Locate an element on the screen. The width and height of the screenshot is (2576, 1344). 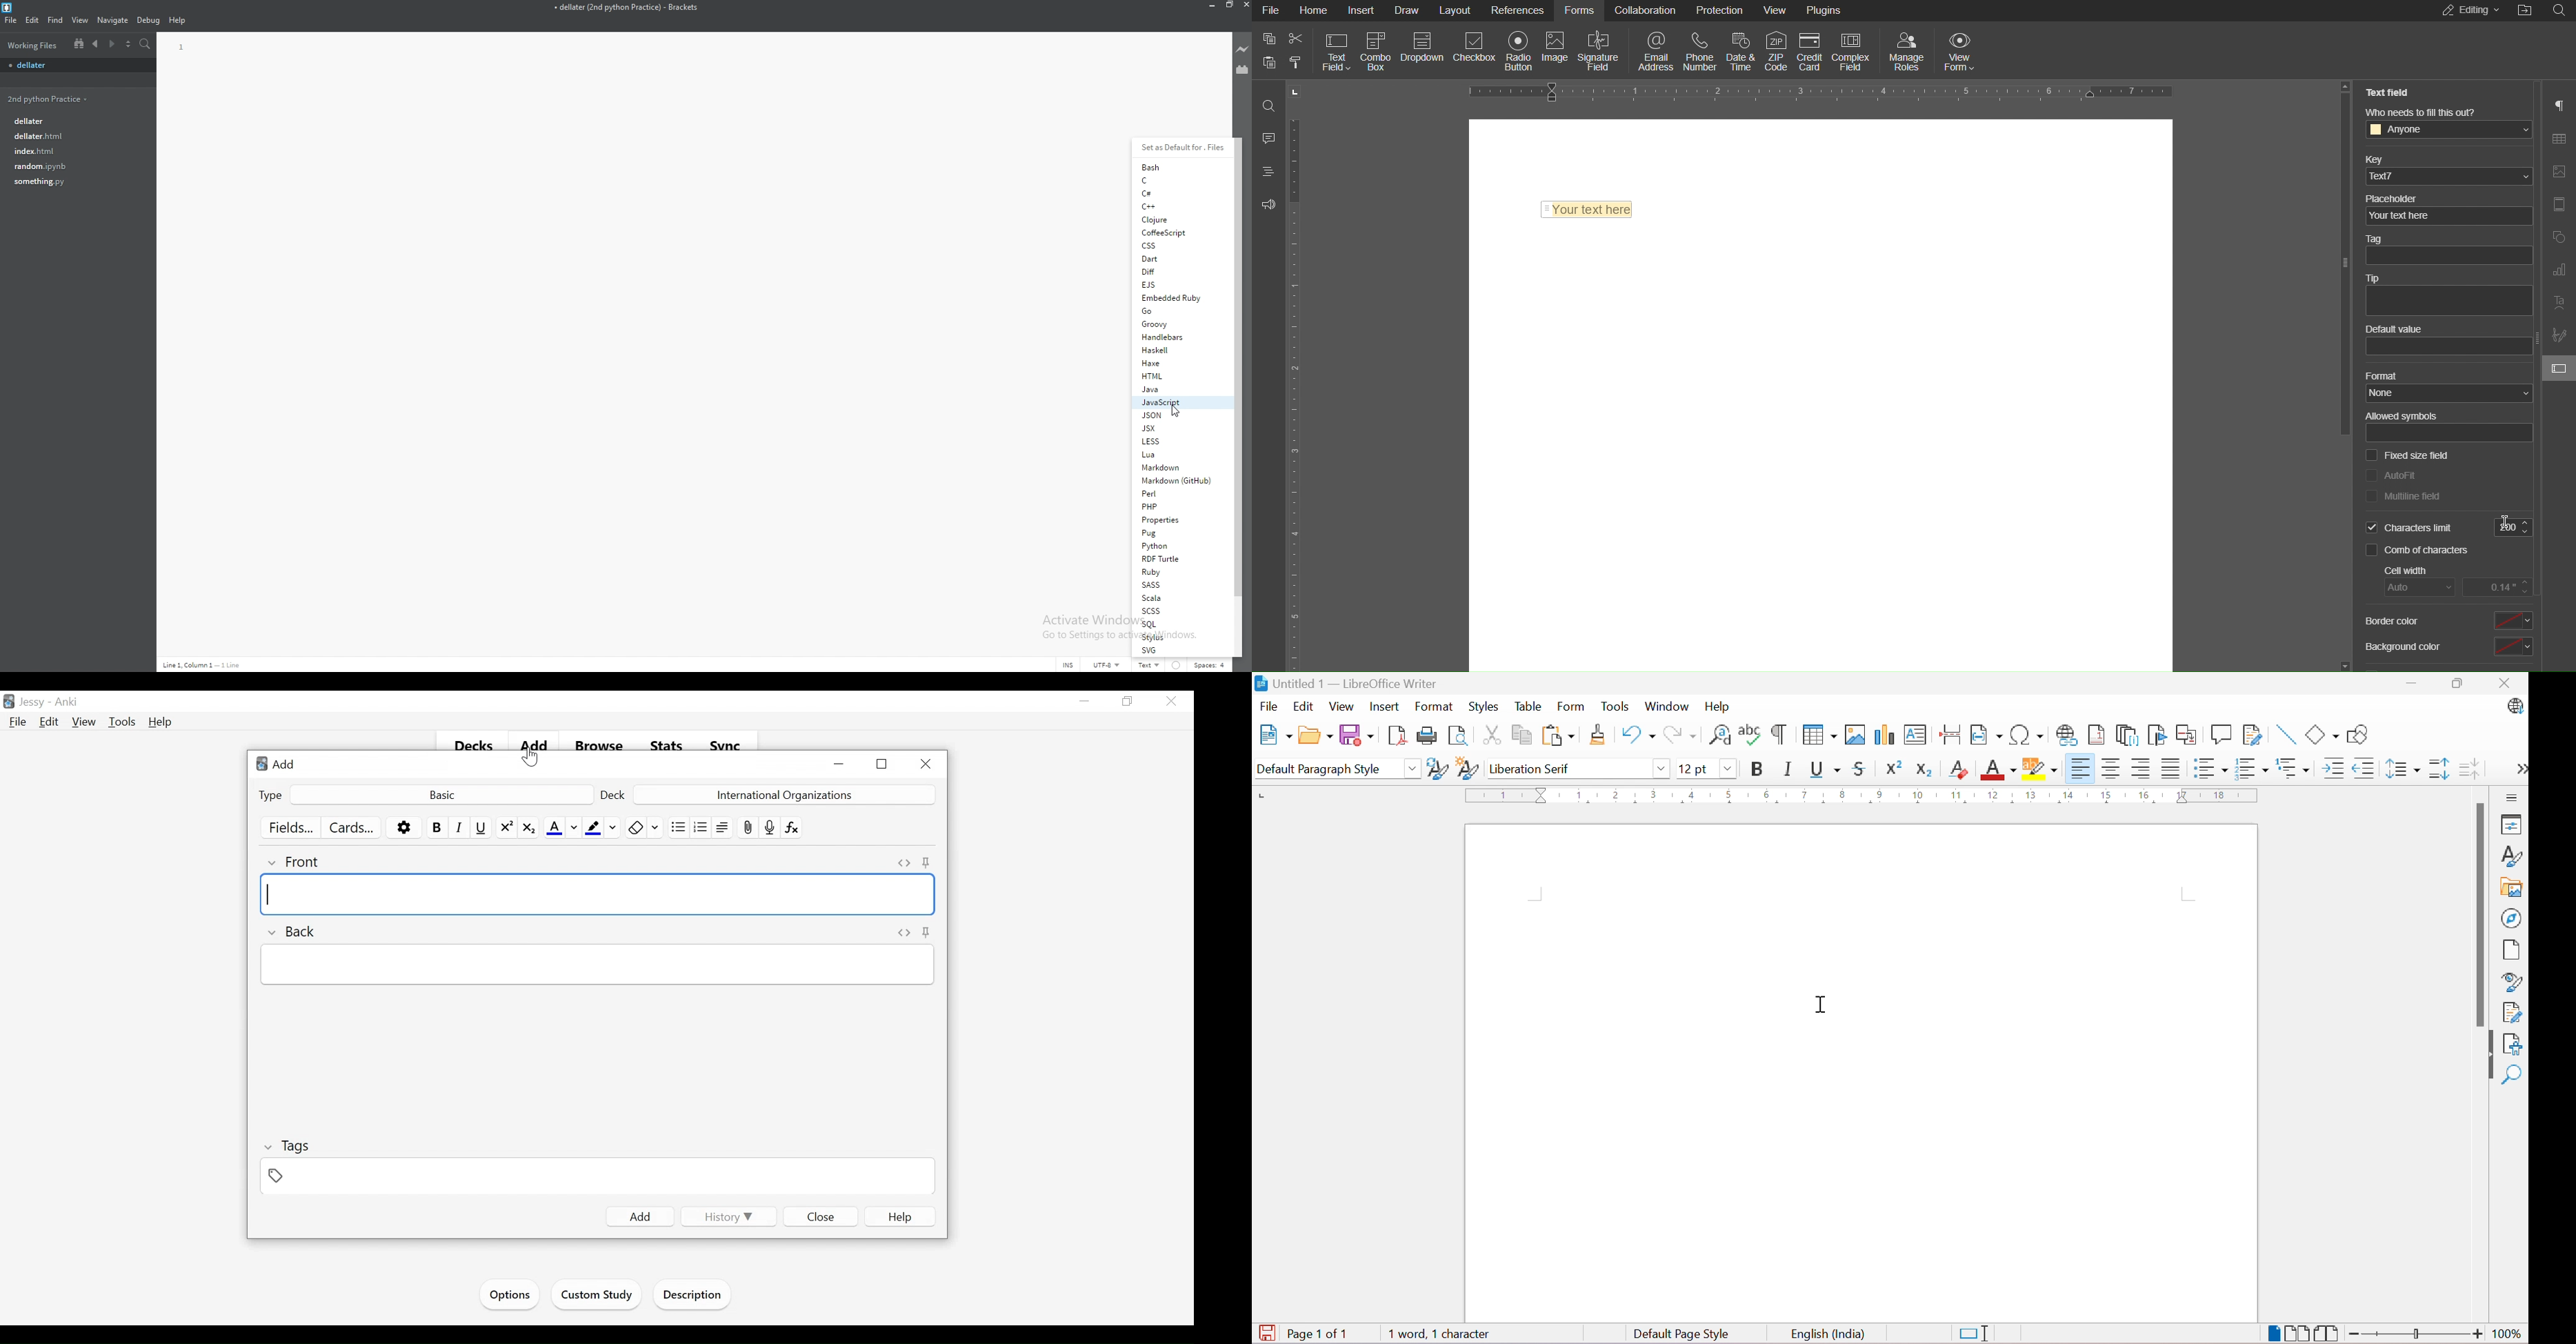
Deck Name is located at coordinates (783, 794).